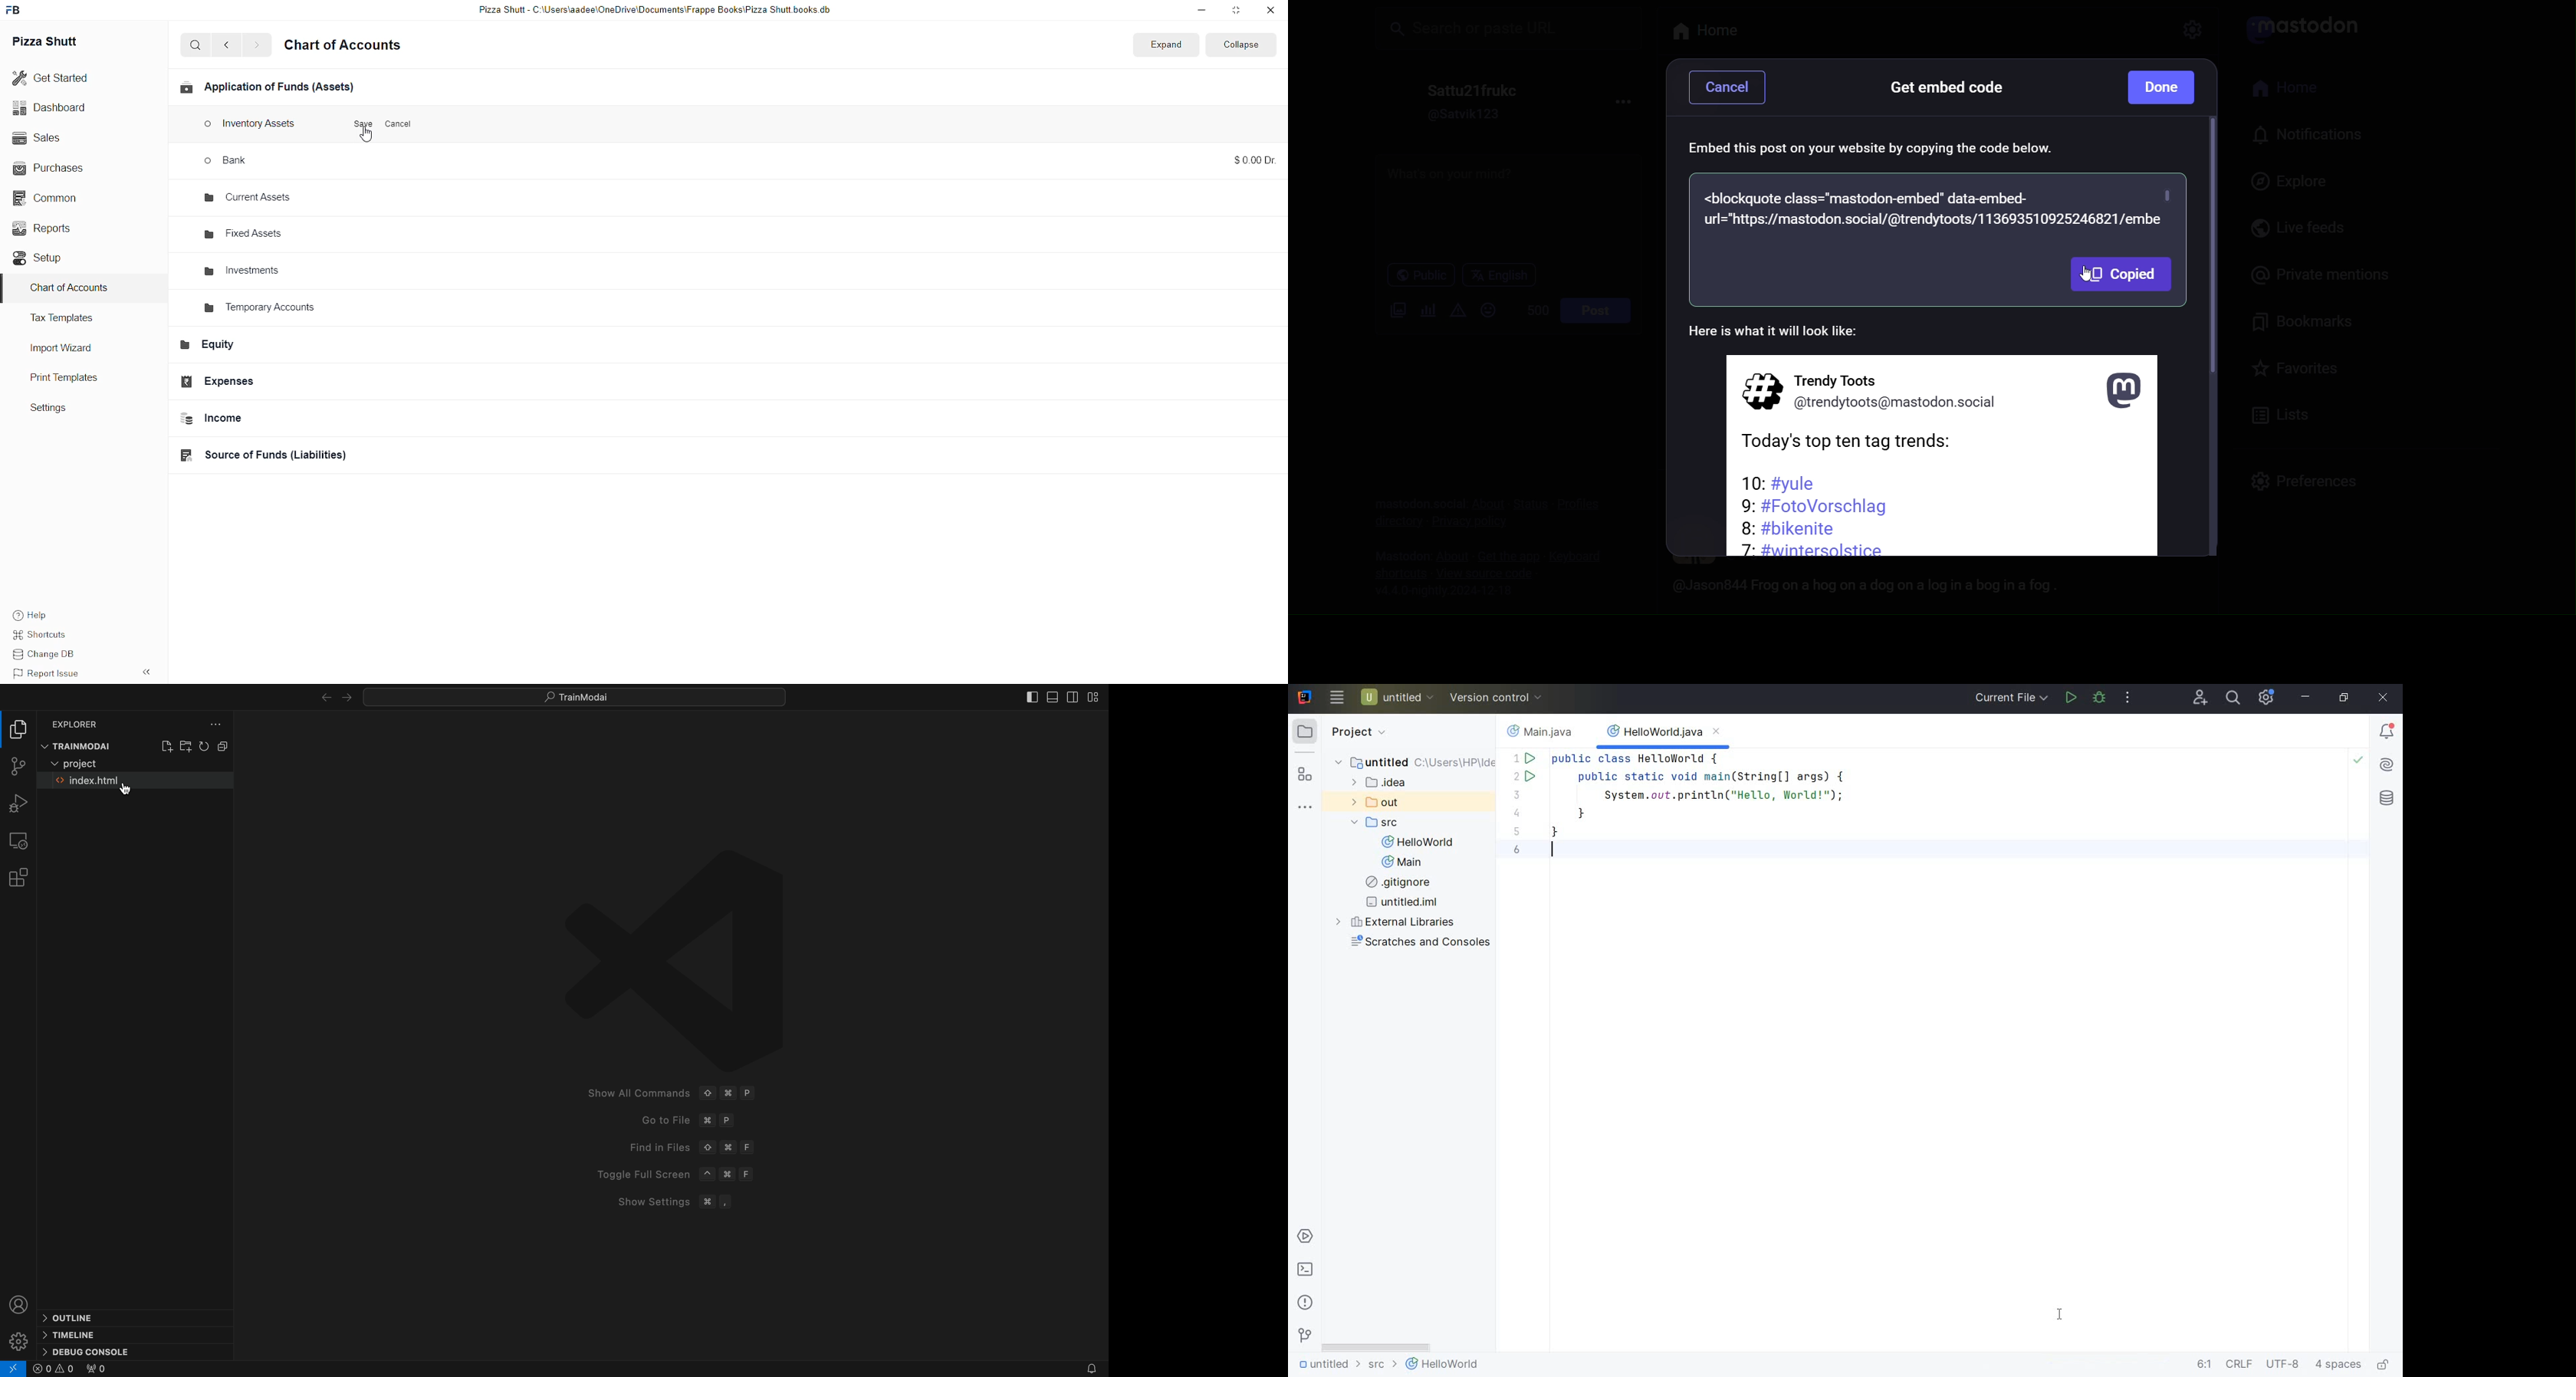  Describe the element at coordinates (1236, 11) in the screenshot. I see `resize ` at that location.